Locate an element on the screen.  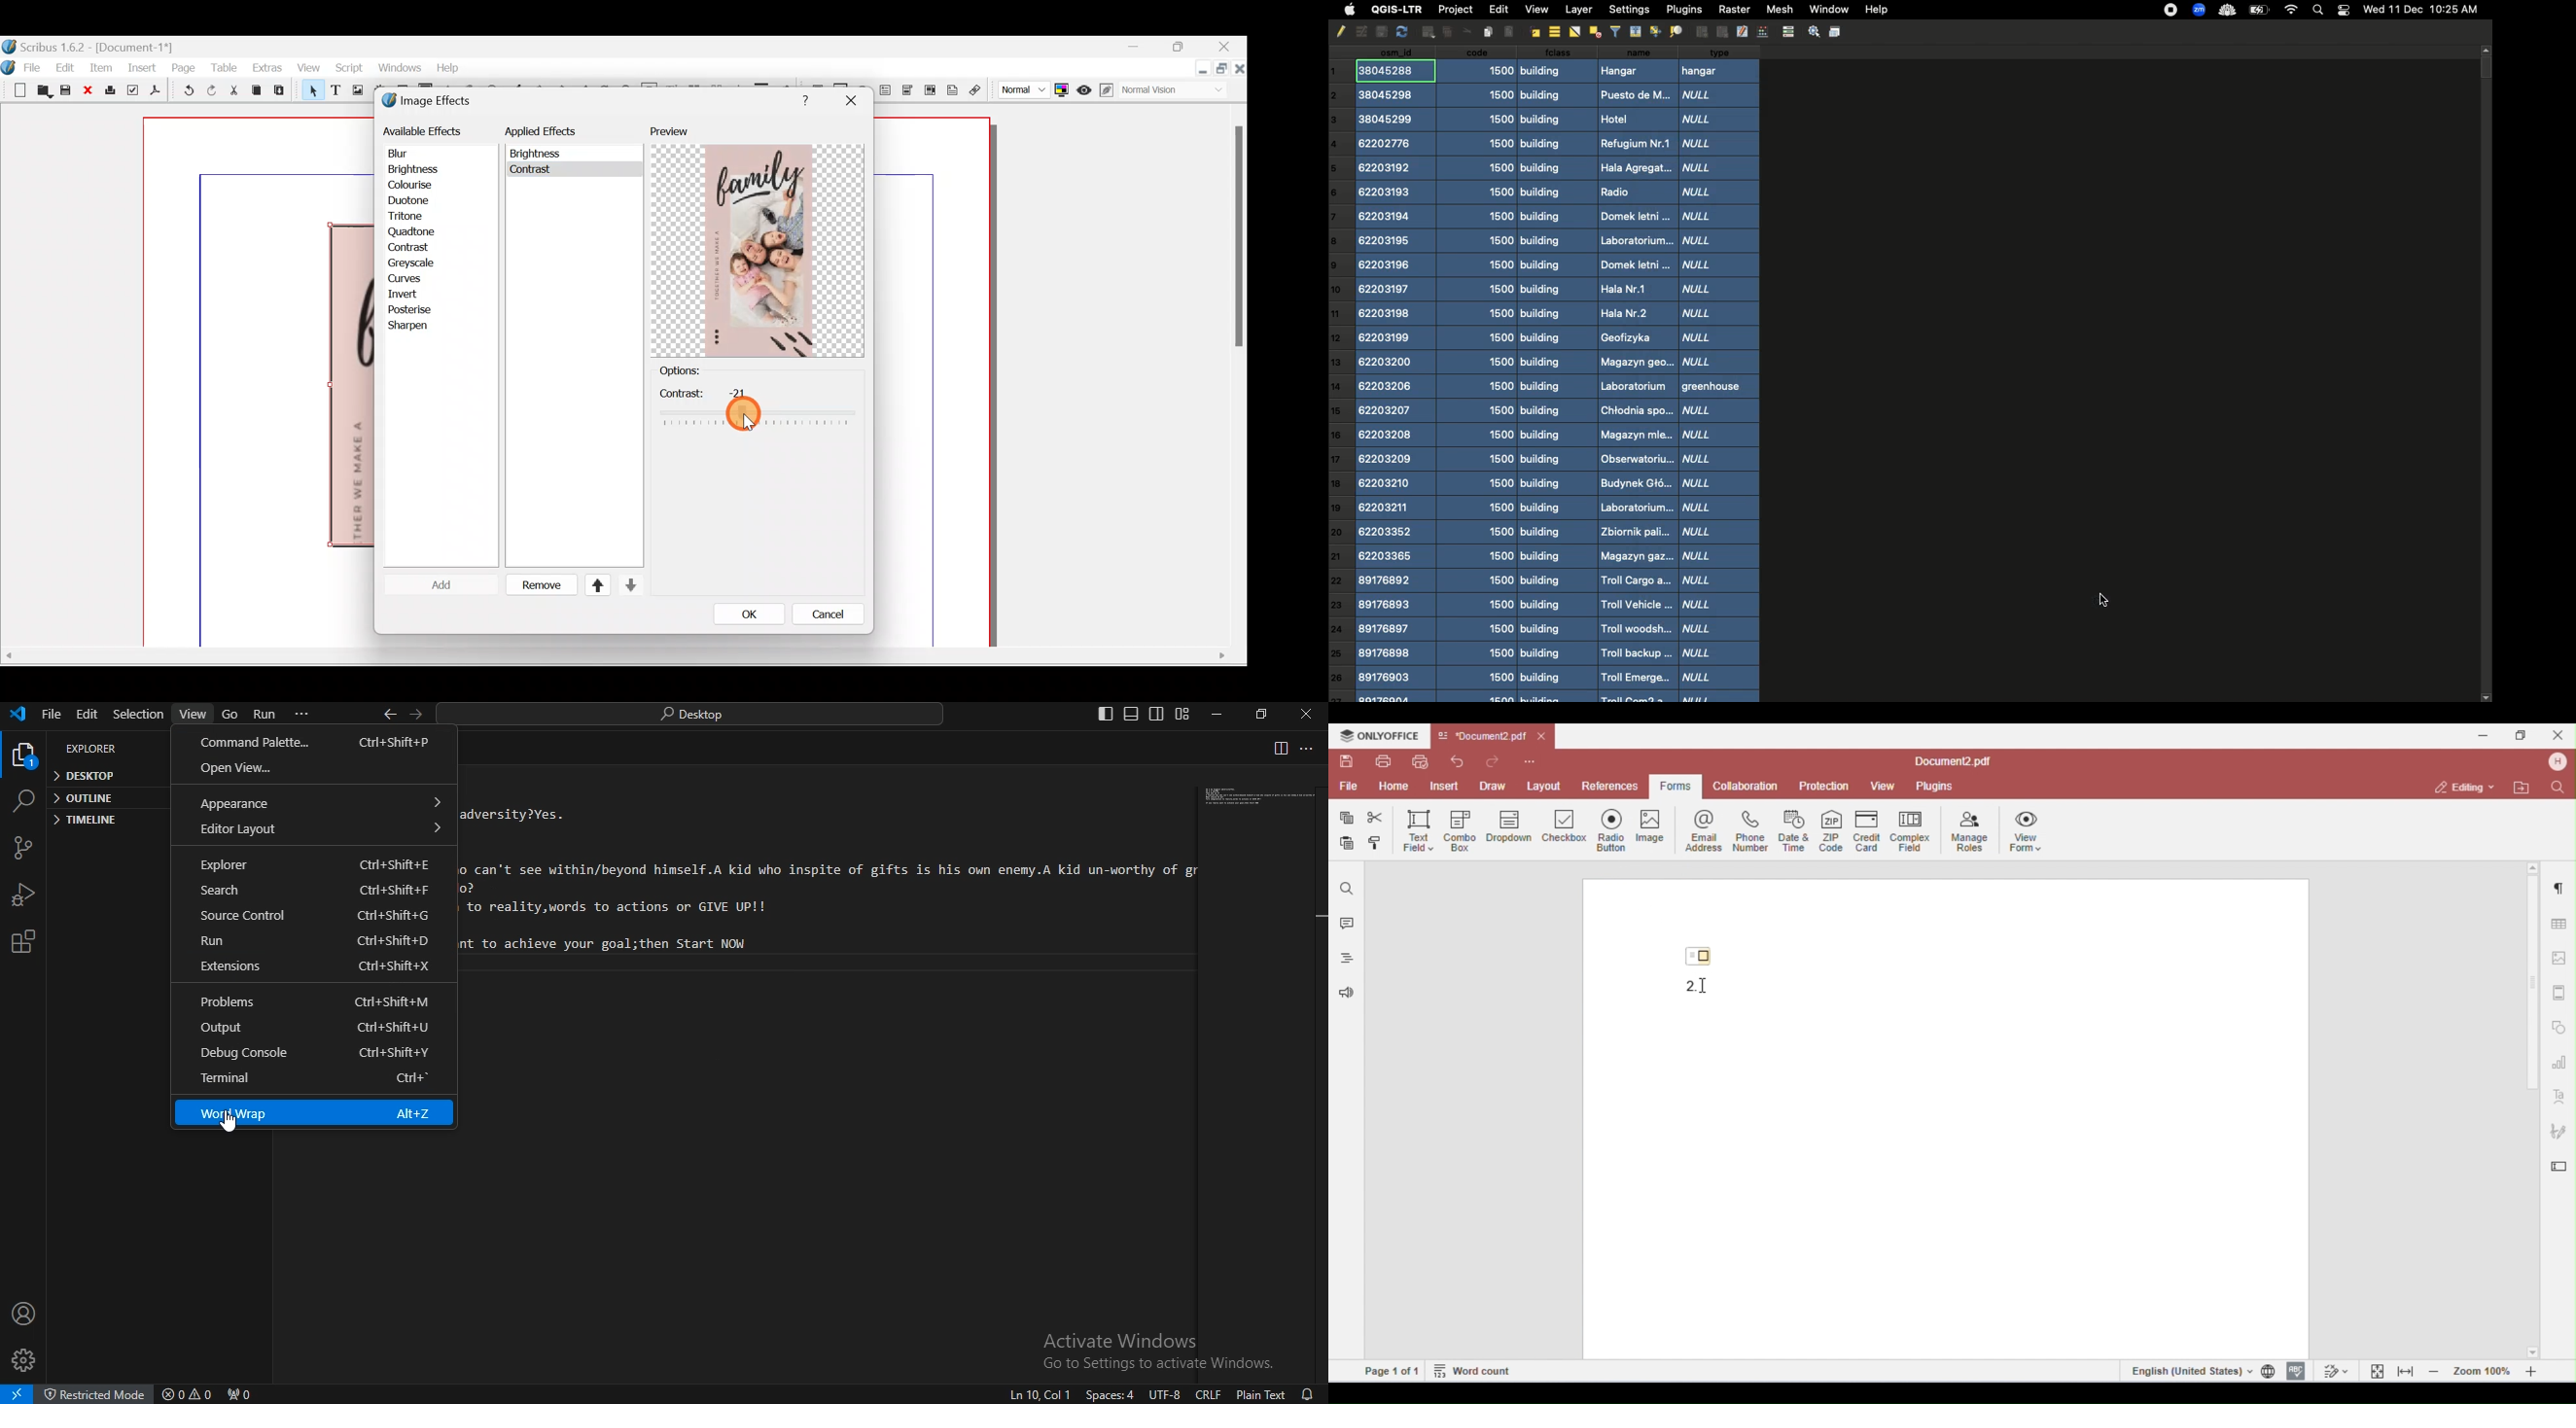
Extras is located at coordinates (267, 67).